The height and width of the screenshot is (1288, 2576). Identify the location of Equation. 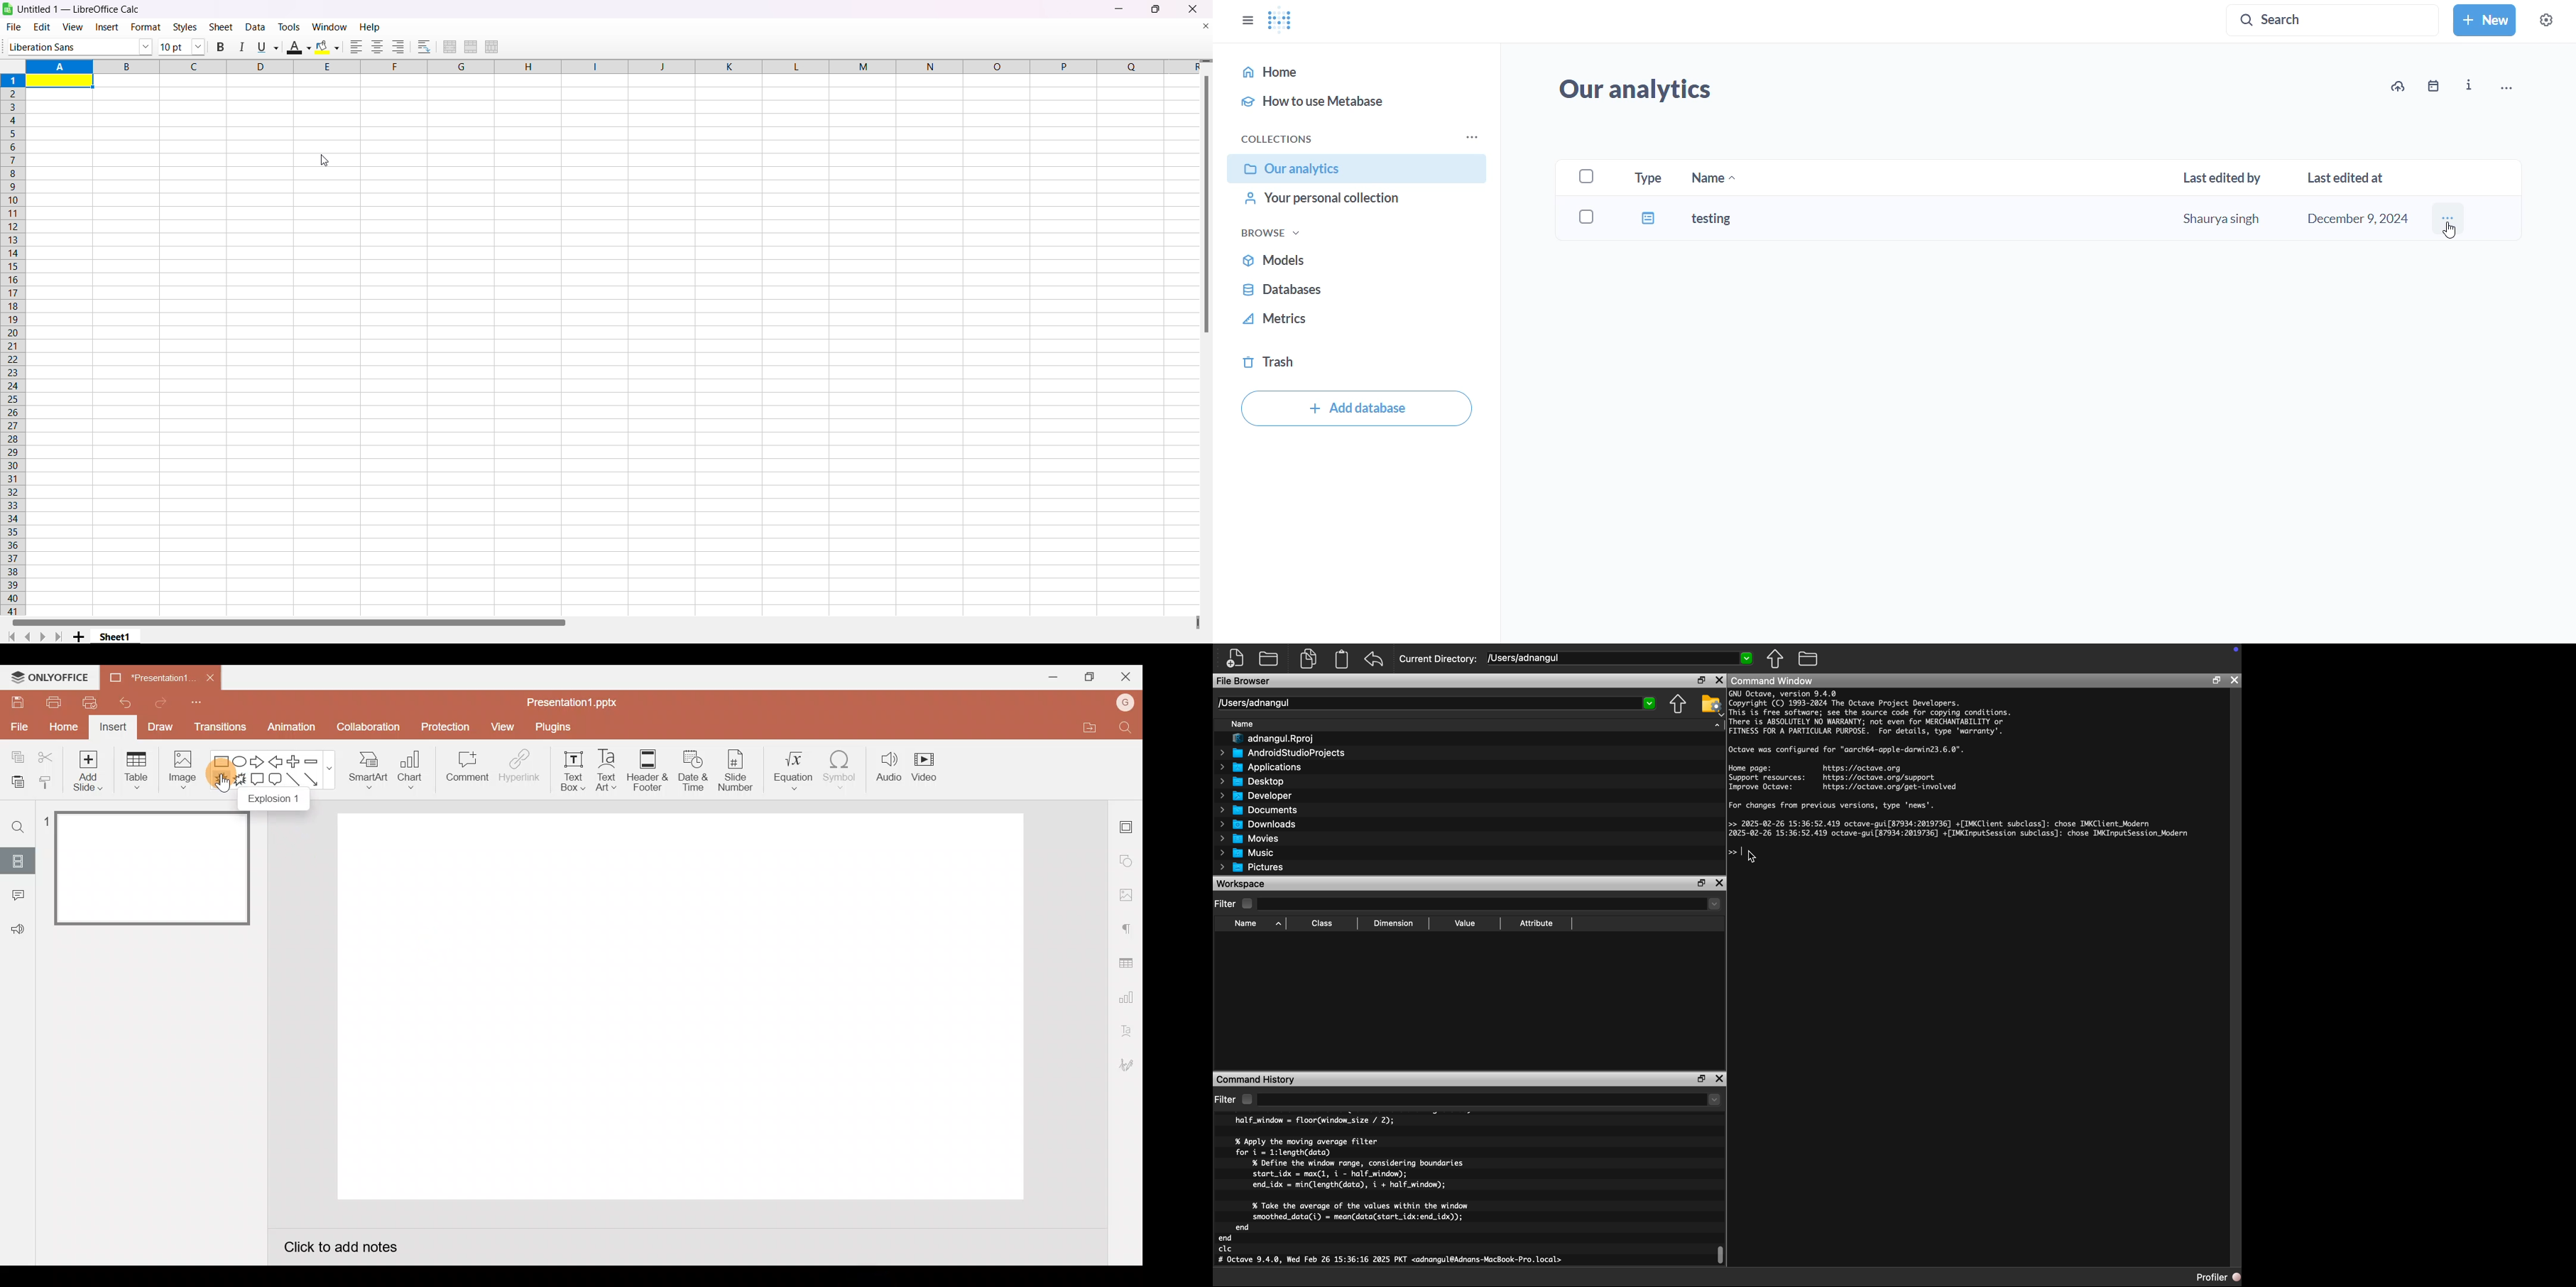
(790, 772).